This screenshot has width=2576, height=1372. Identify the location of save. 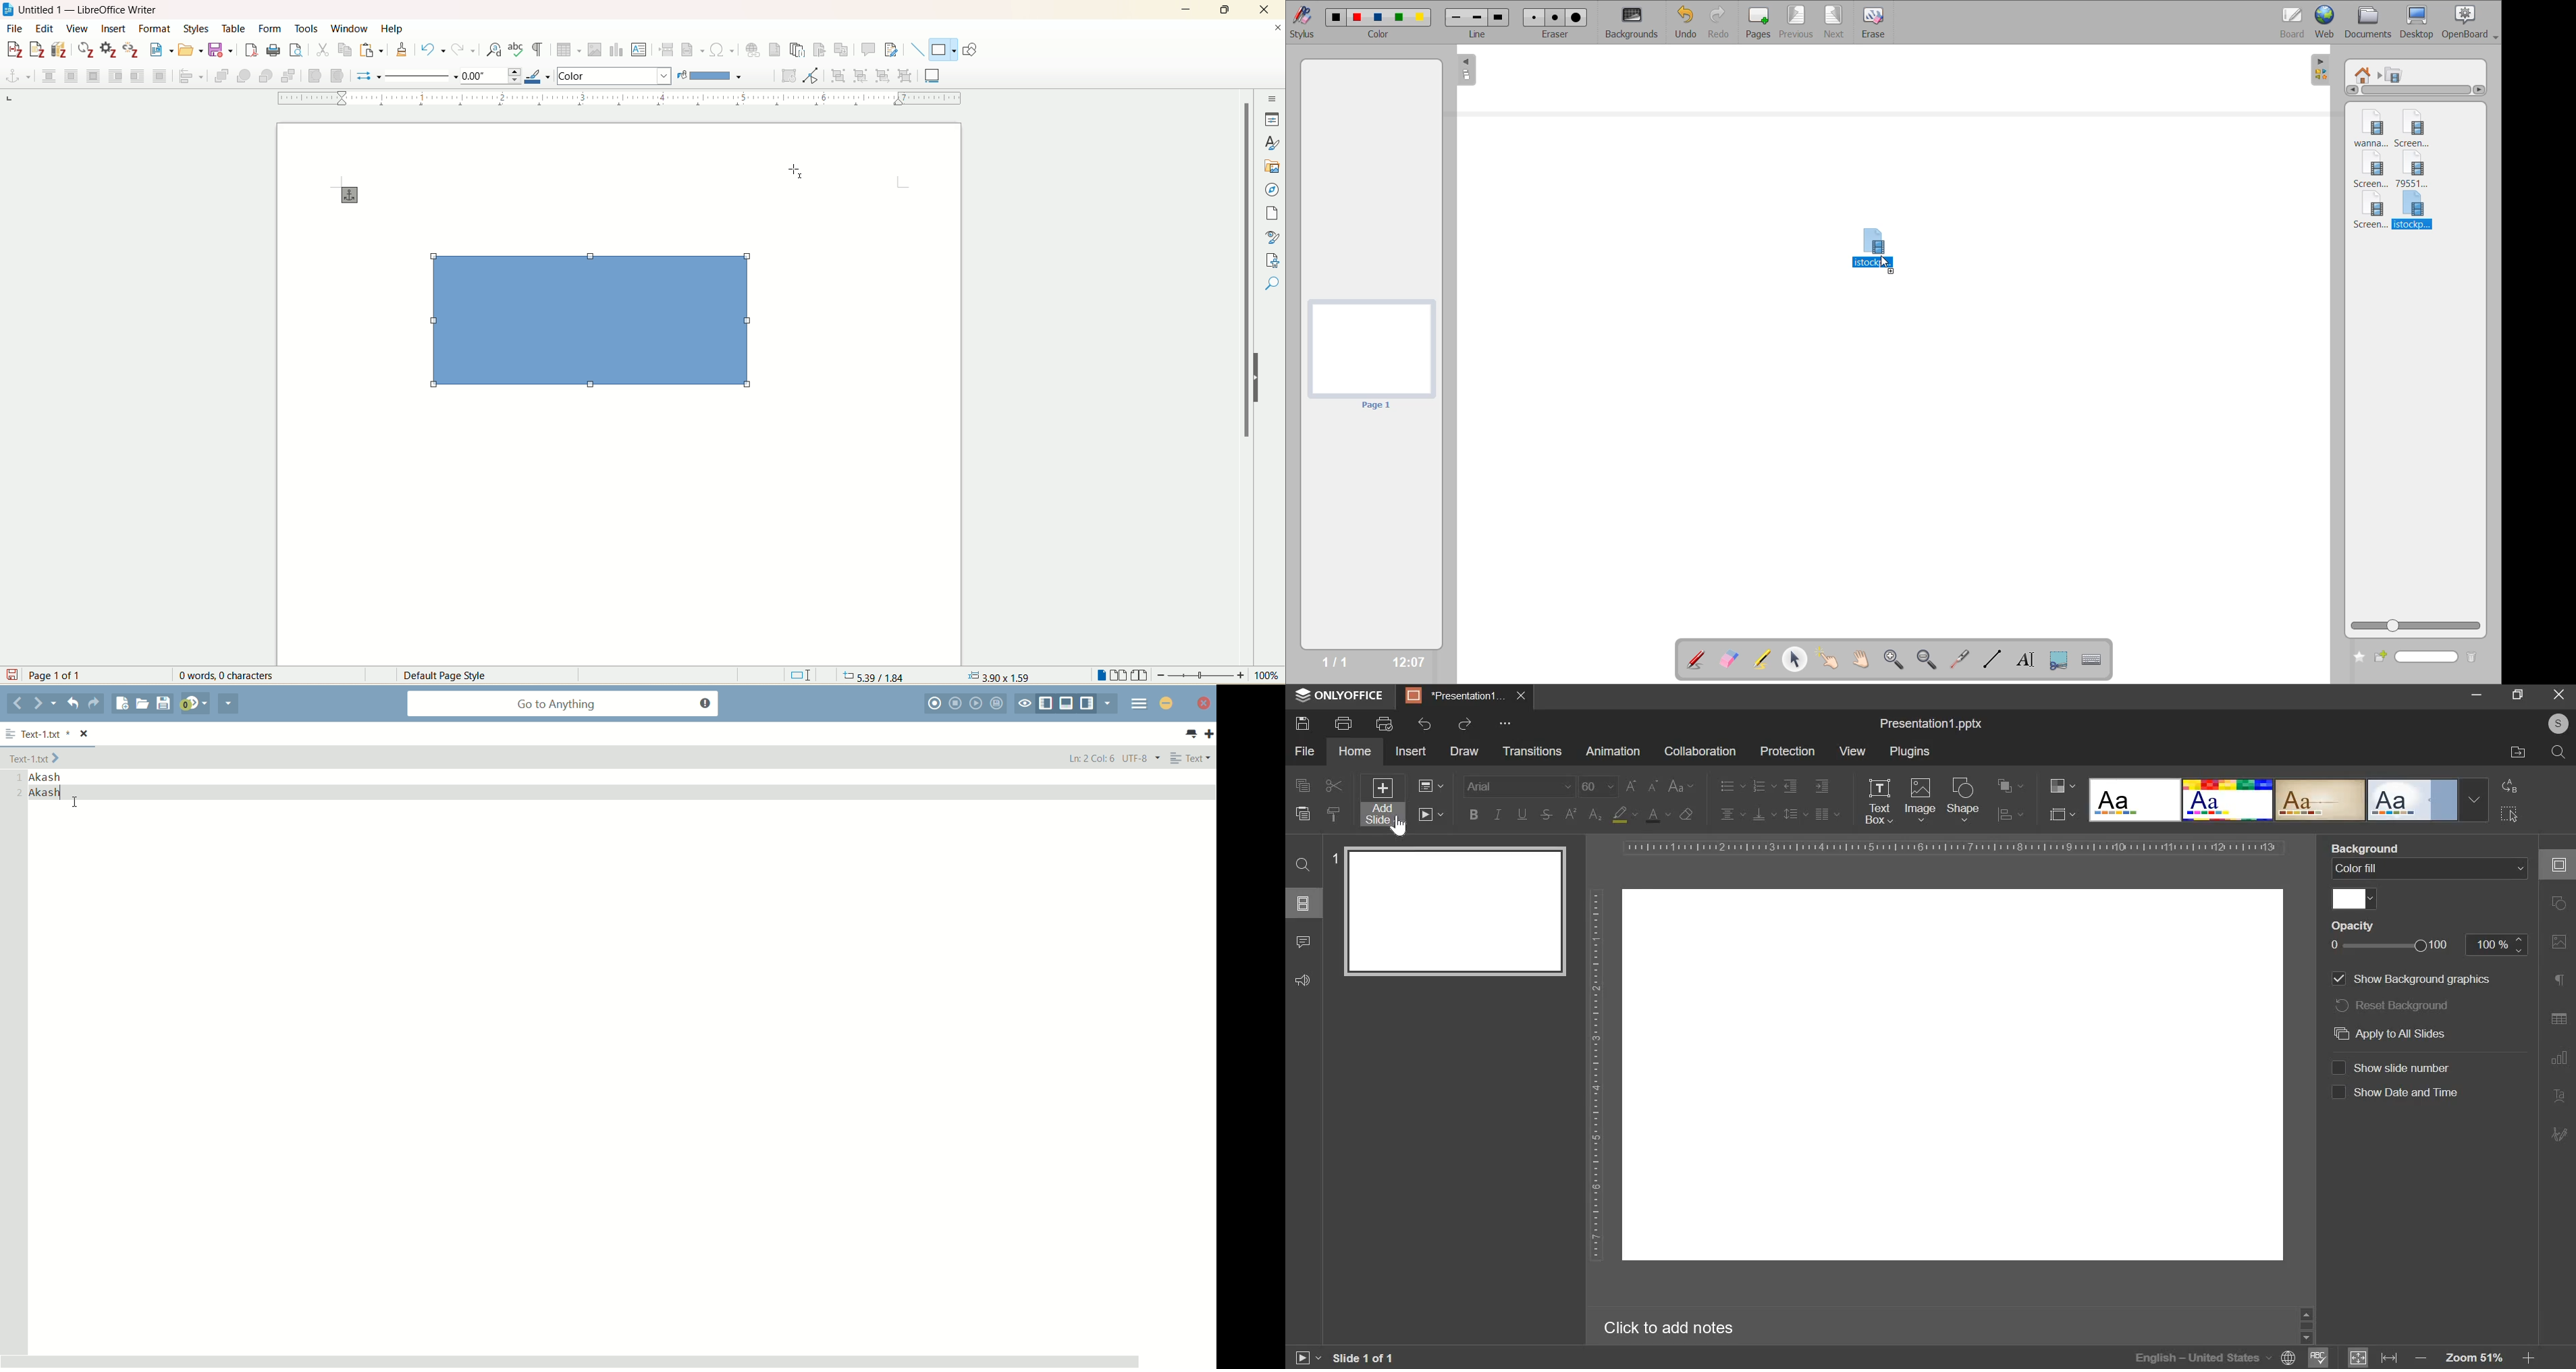
(11, 674).